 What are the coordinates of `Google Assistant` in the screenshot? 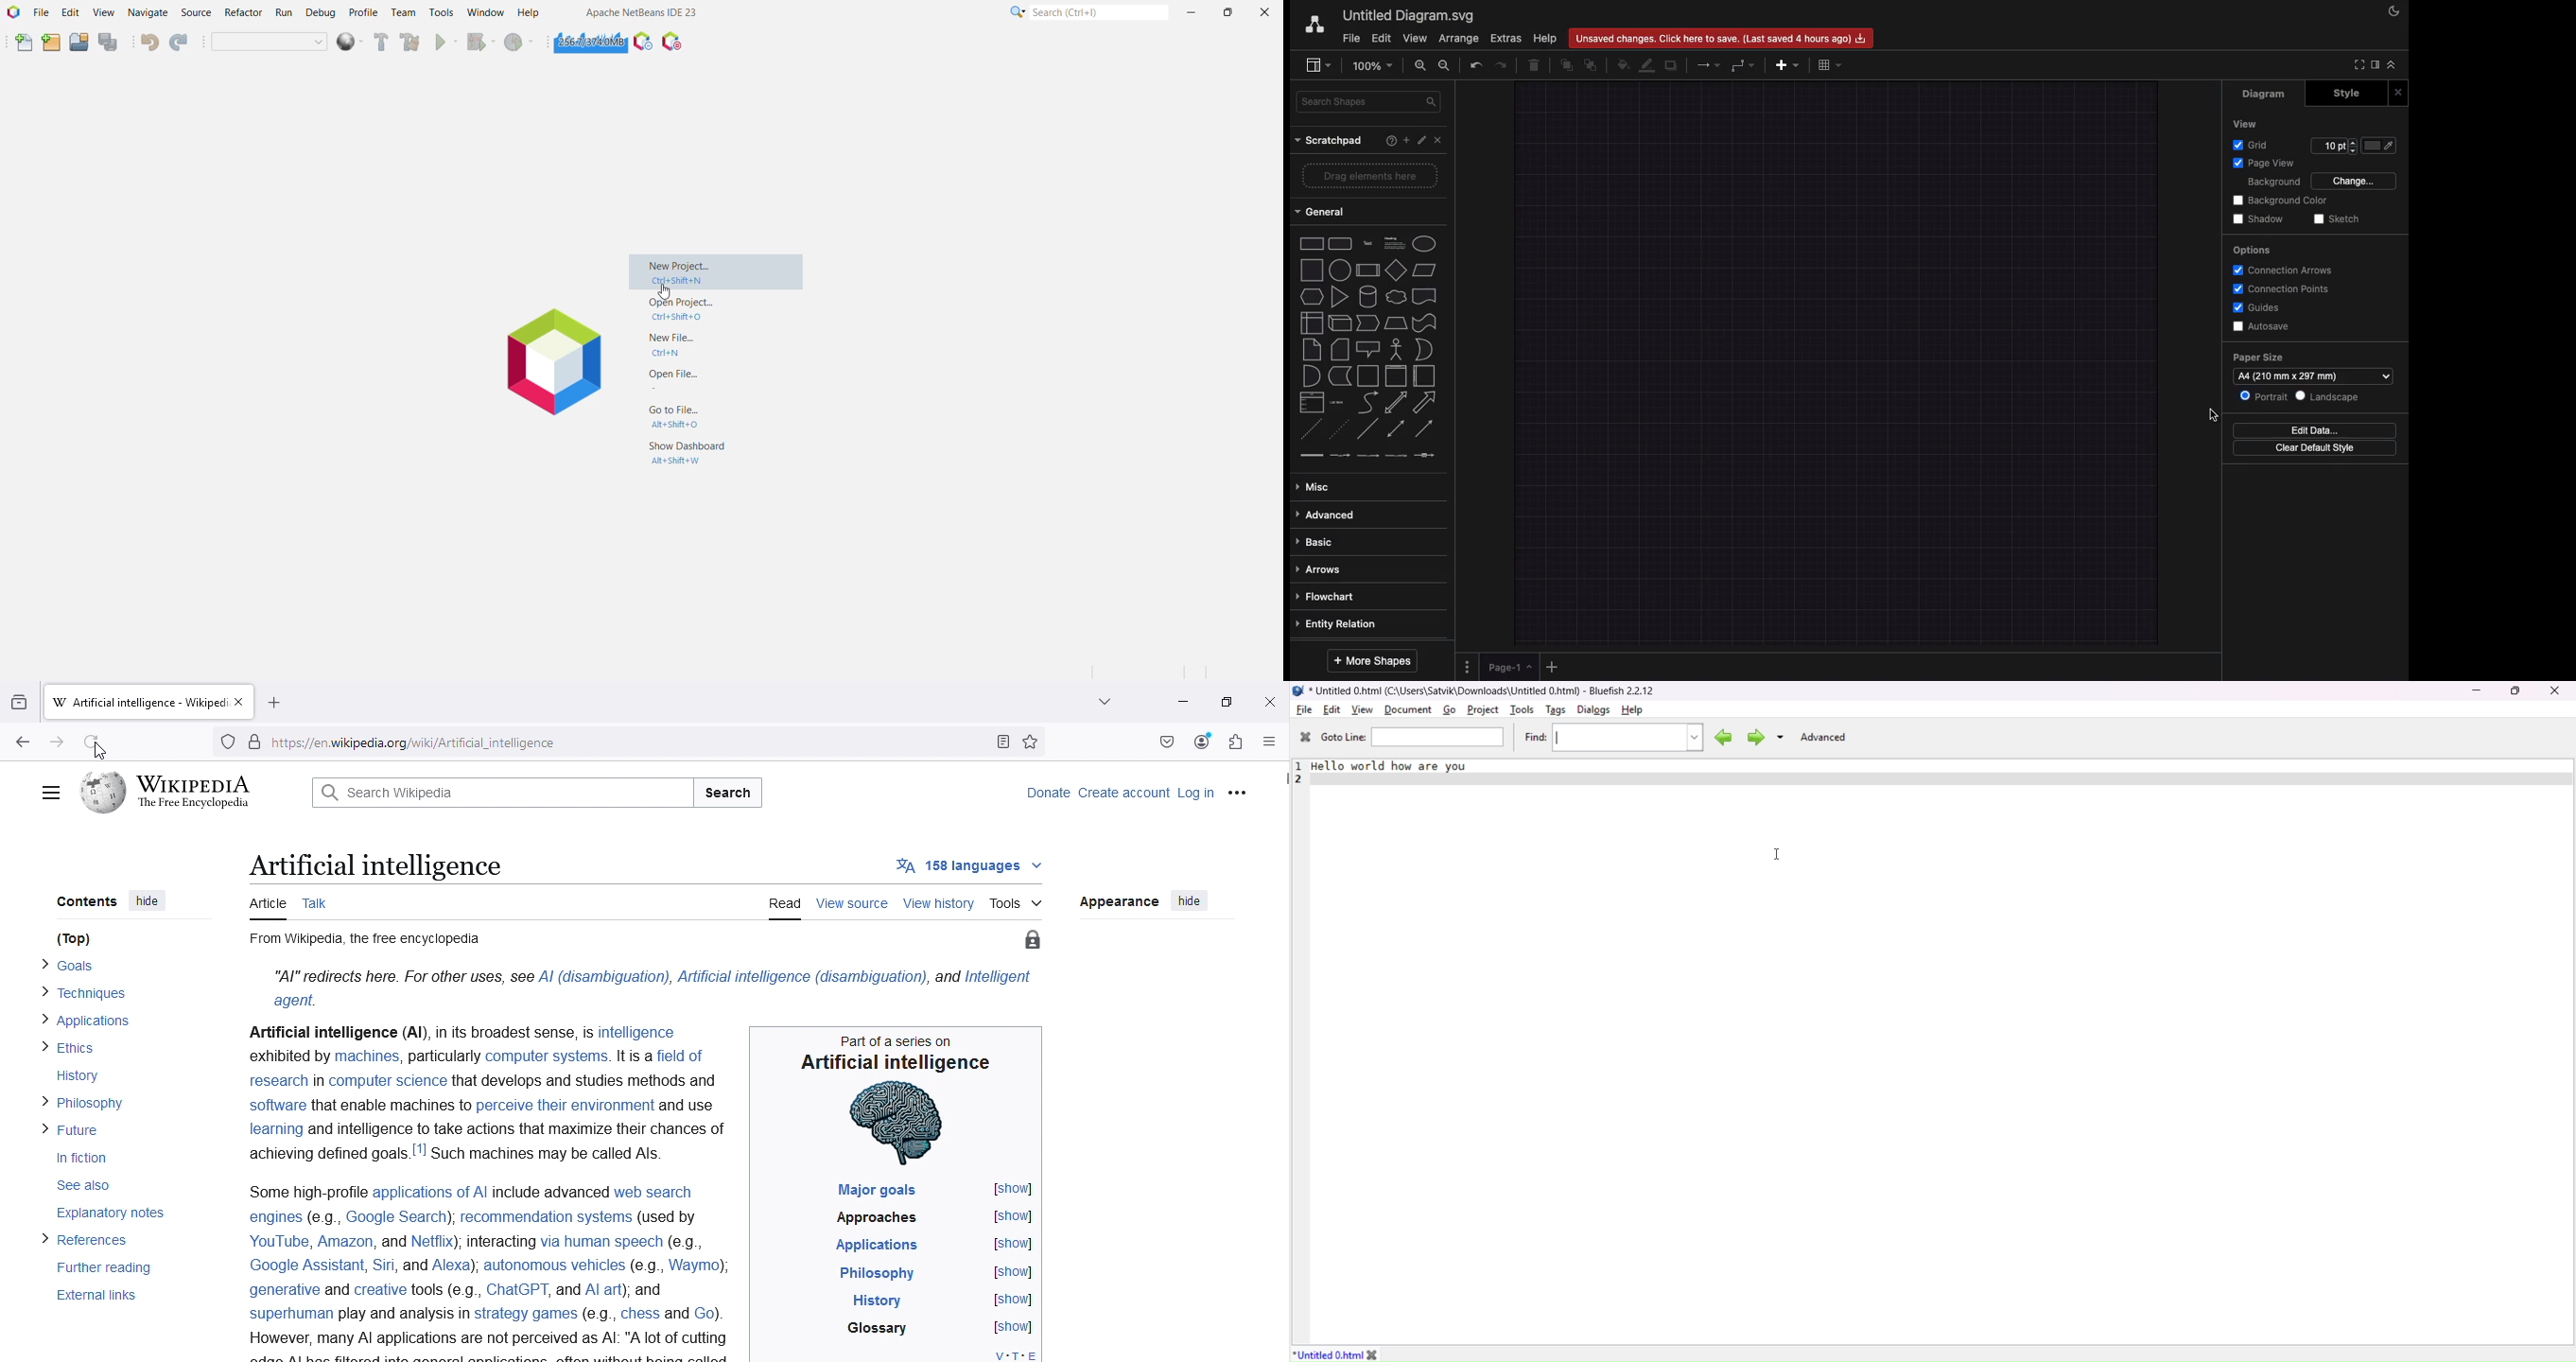 It's located at (307, 1266).